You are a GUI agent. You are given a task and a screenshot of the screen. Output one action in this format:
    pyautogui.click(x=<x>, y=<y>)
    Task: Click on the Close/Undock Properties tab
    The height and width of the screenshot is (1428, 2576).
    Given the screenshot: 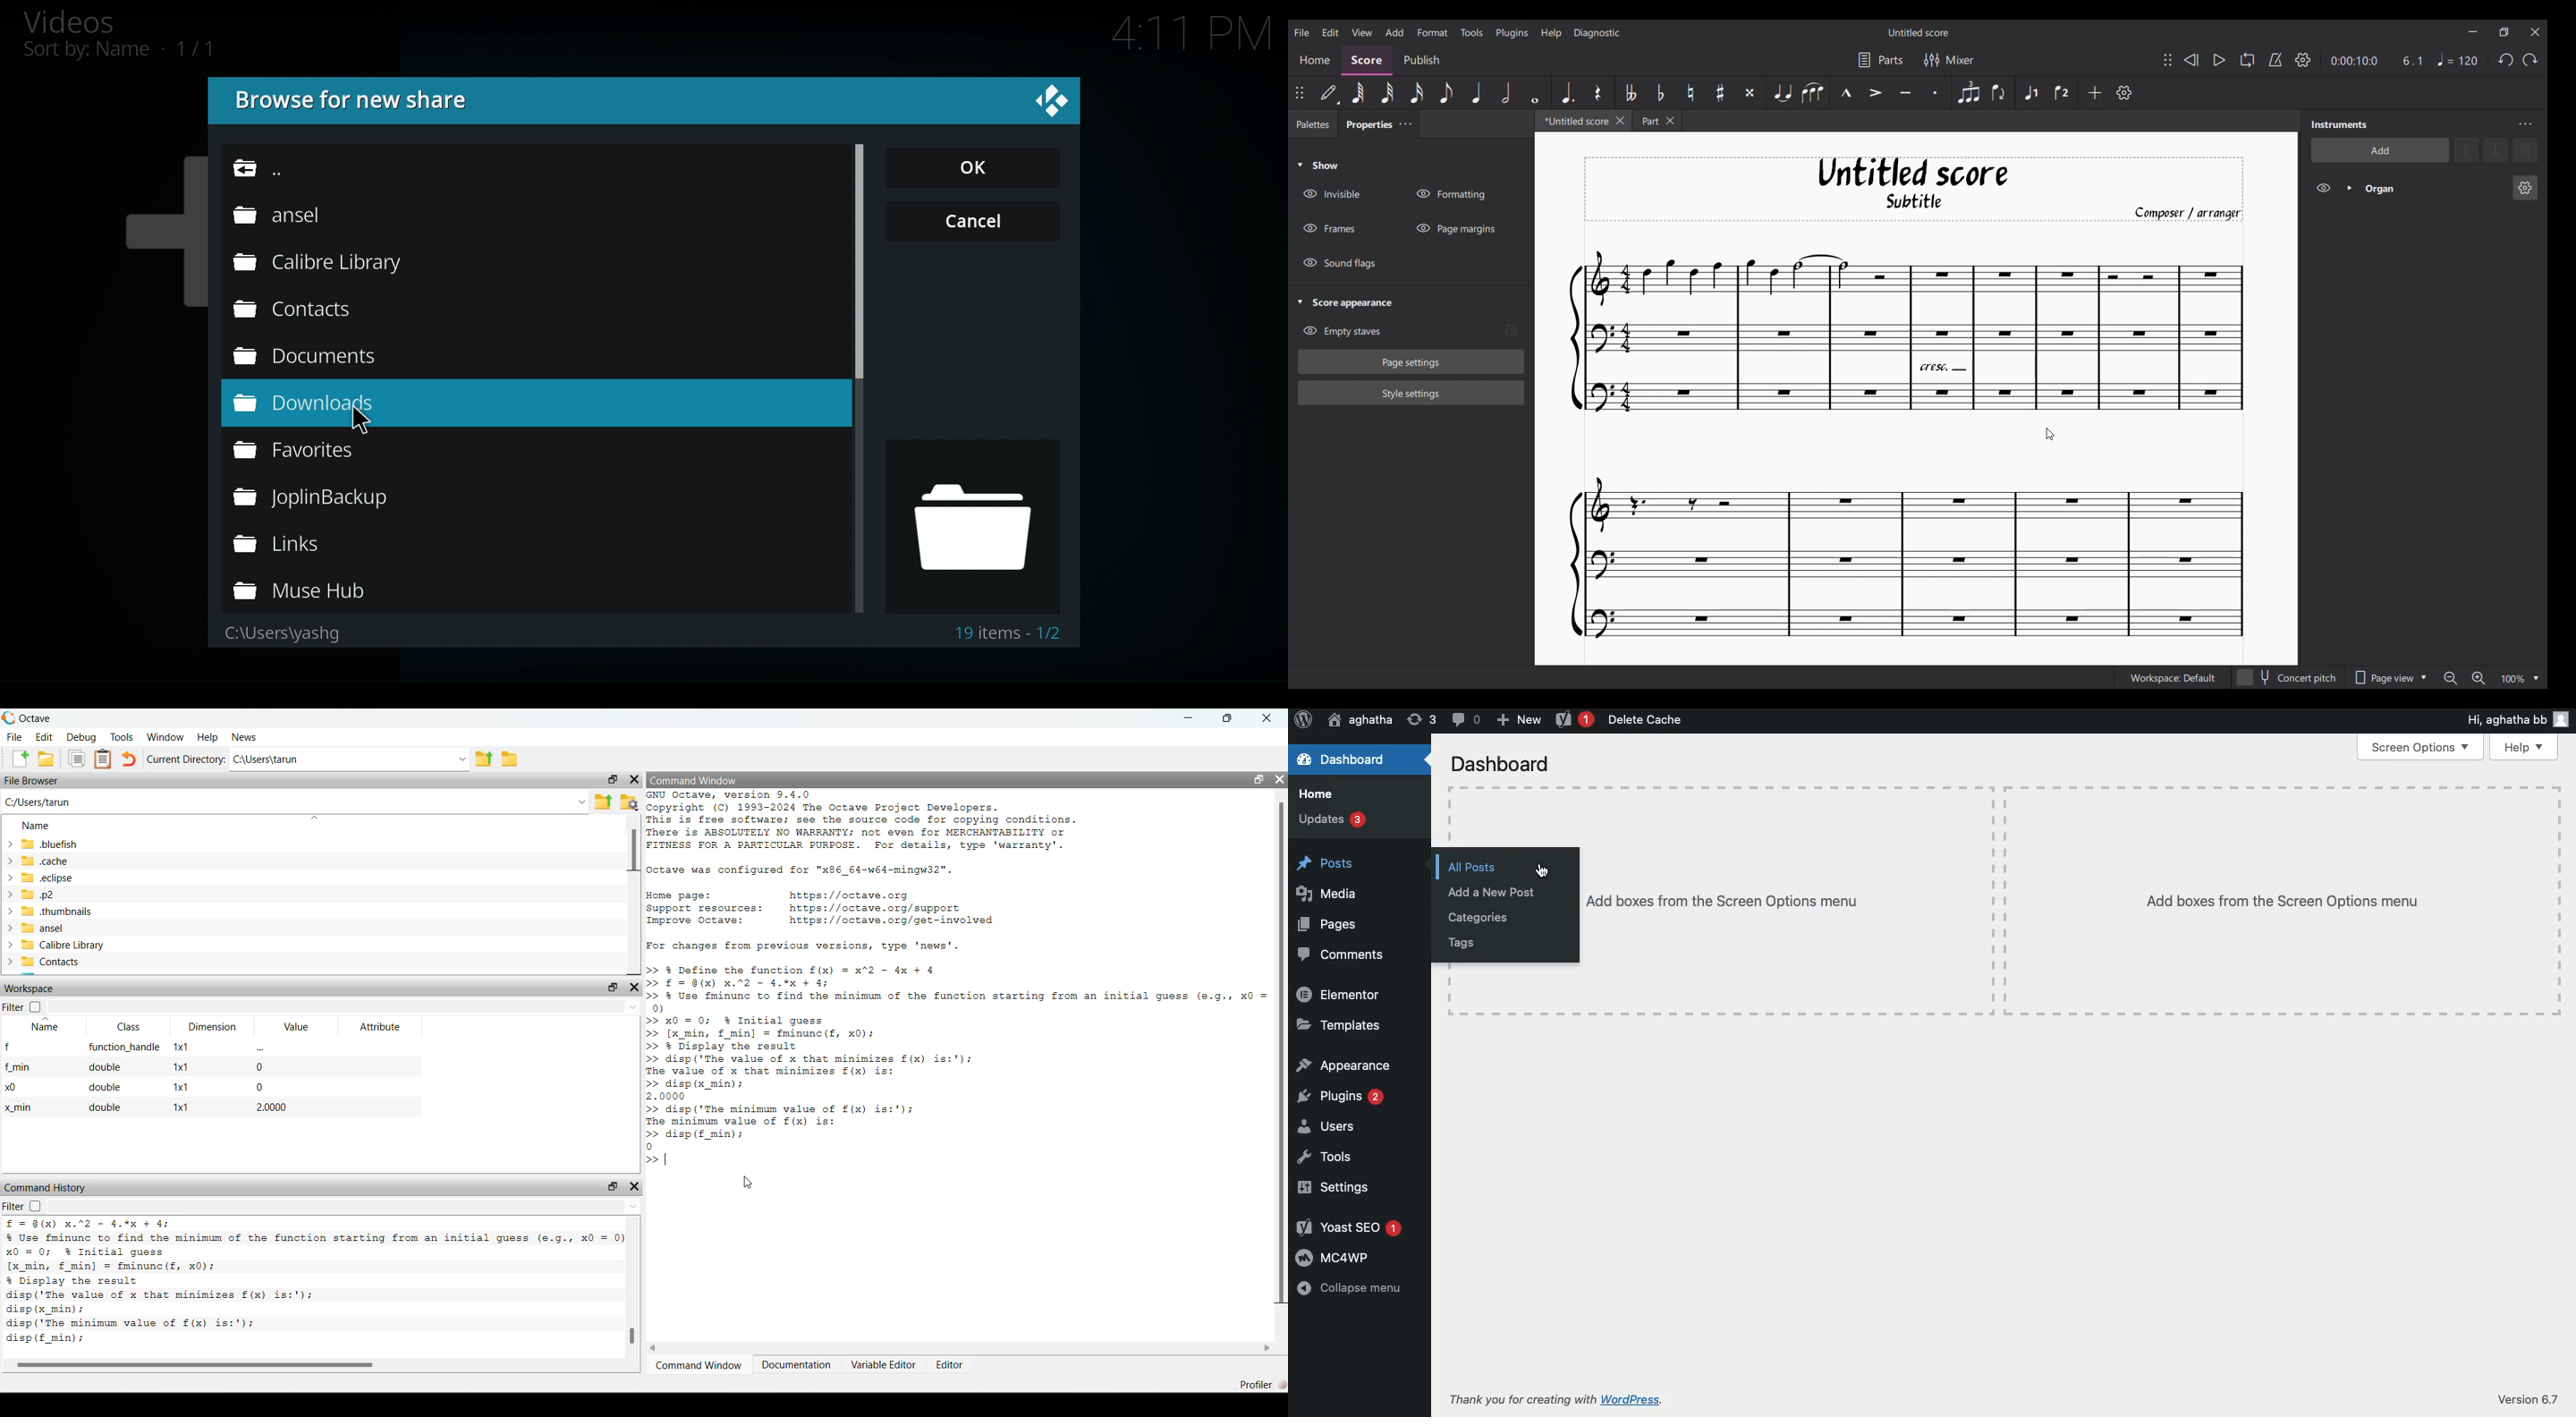 What is the action you would take?
    pyautogui.click(x=1405, y=123)
    